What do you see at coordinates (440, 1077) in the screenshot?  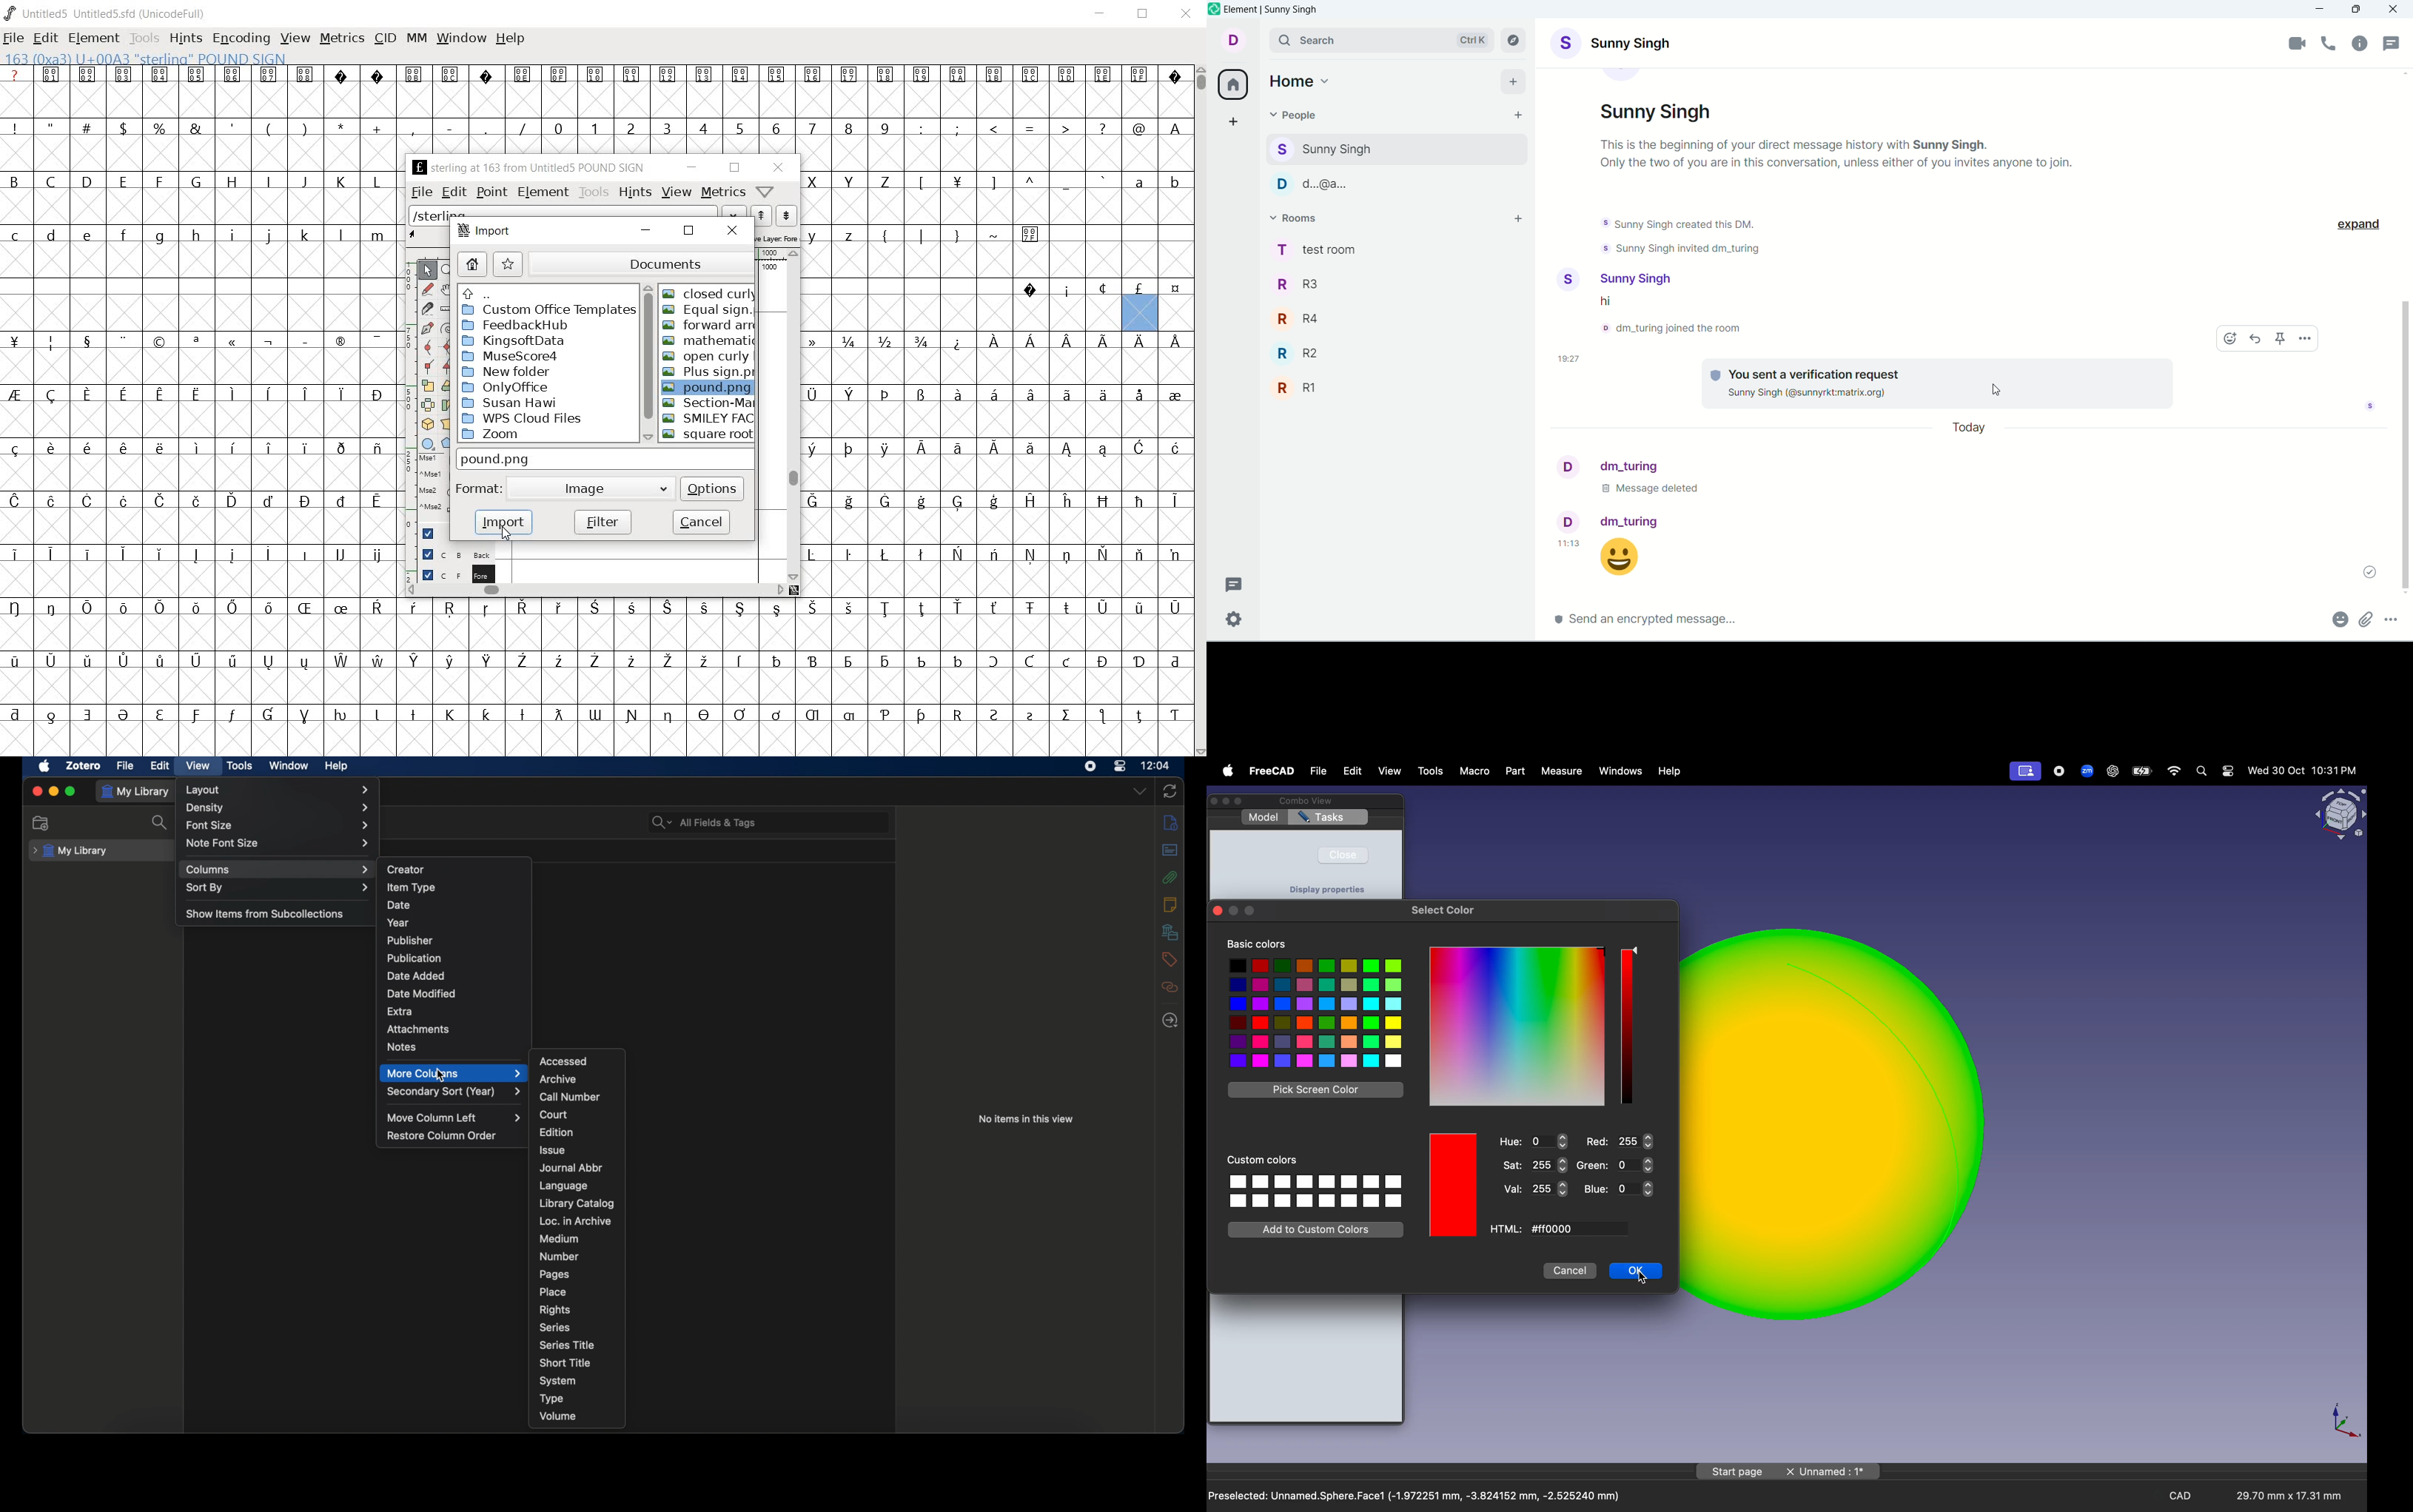 I see `cursor` at bounding box center [440, 1077].